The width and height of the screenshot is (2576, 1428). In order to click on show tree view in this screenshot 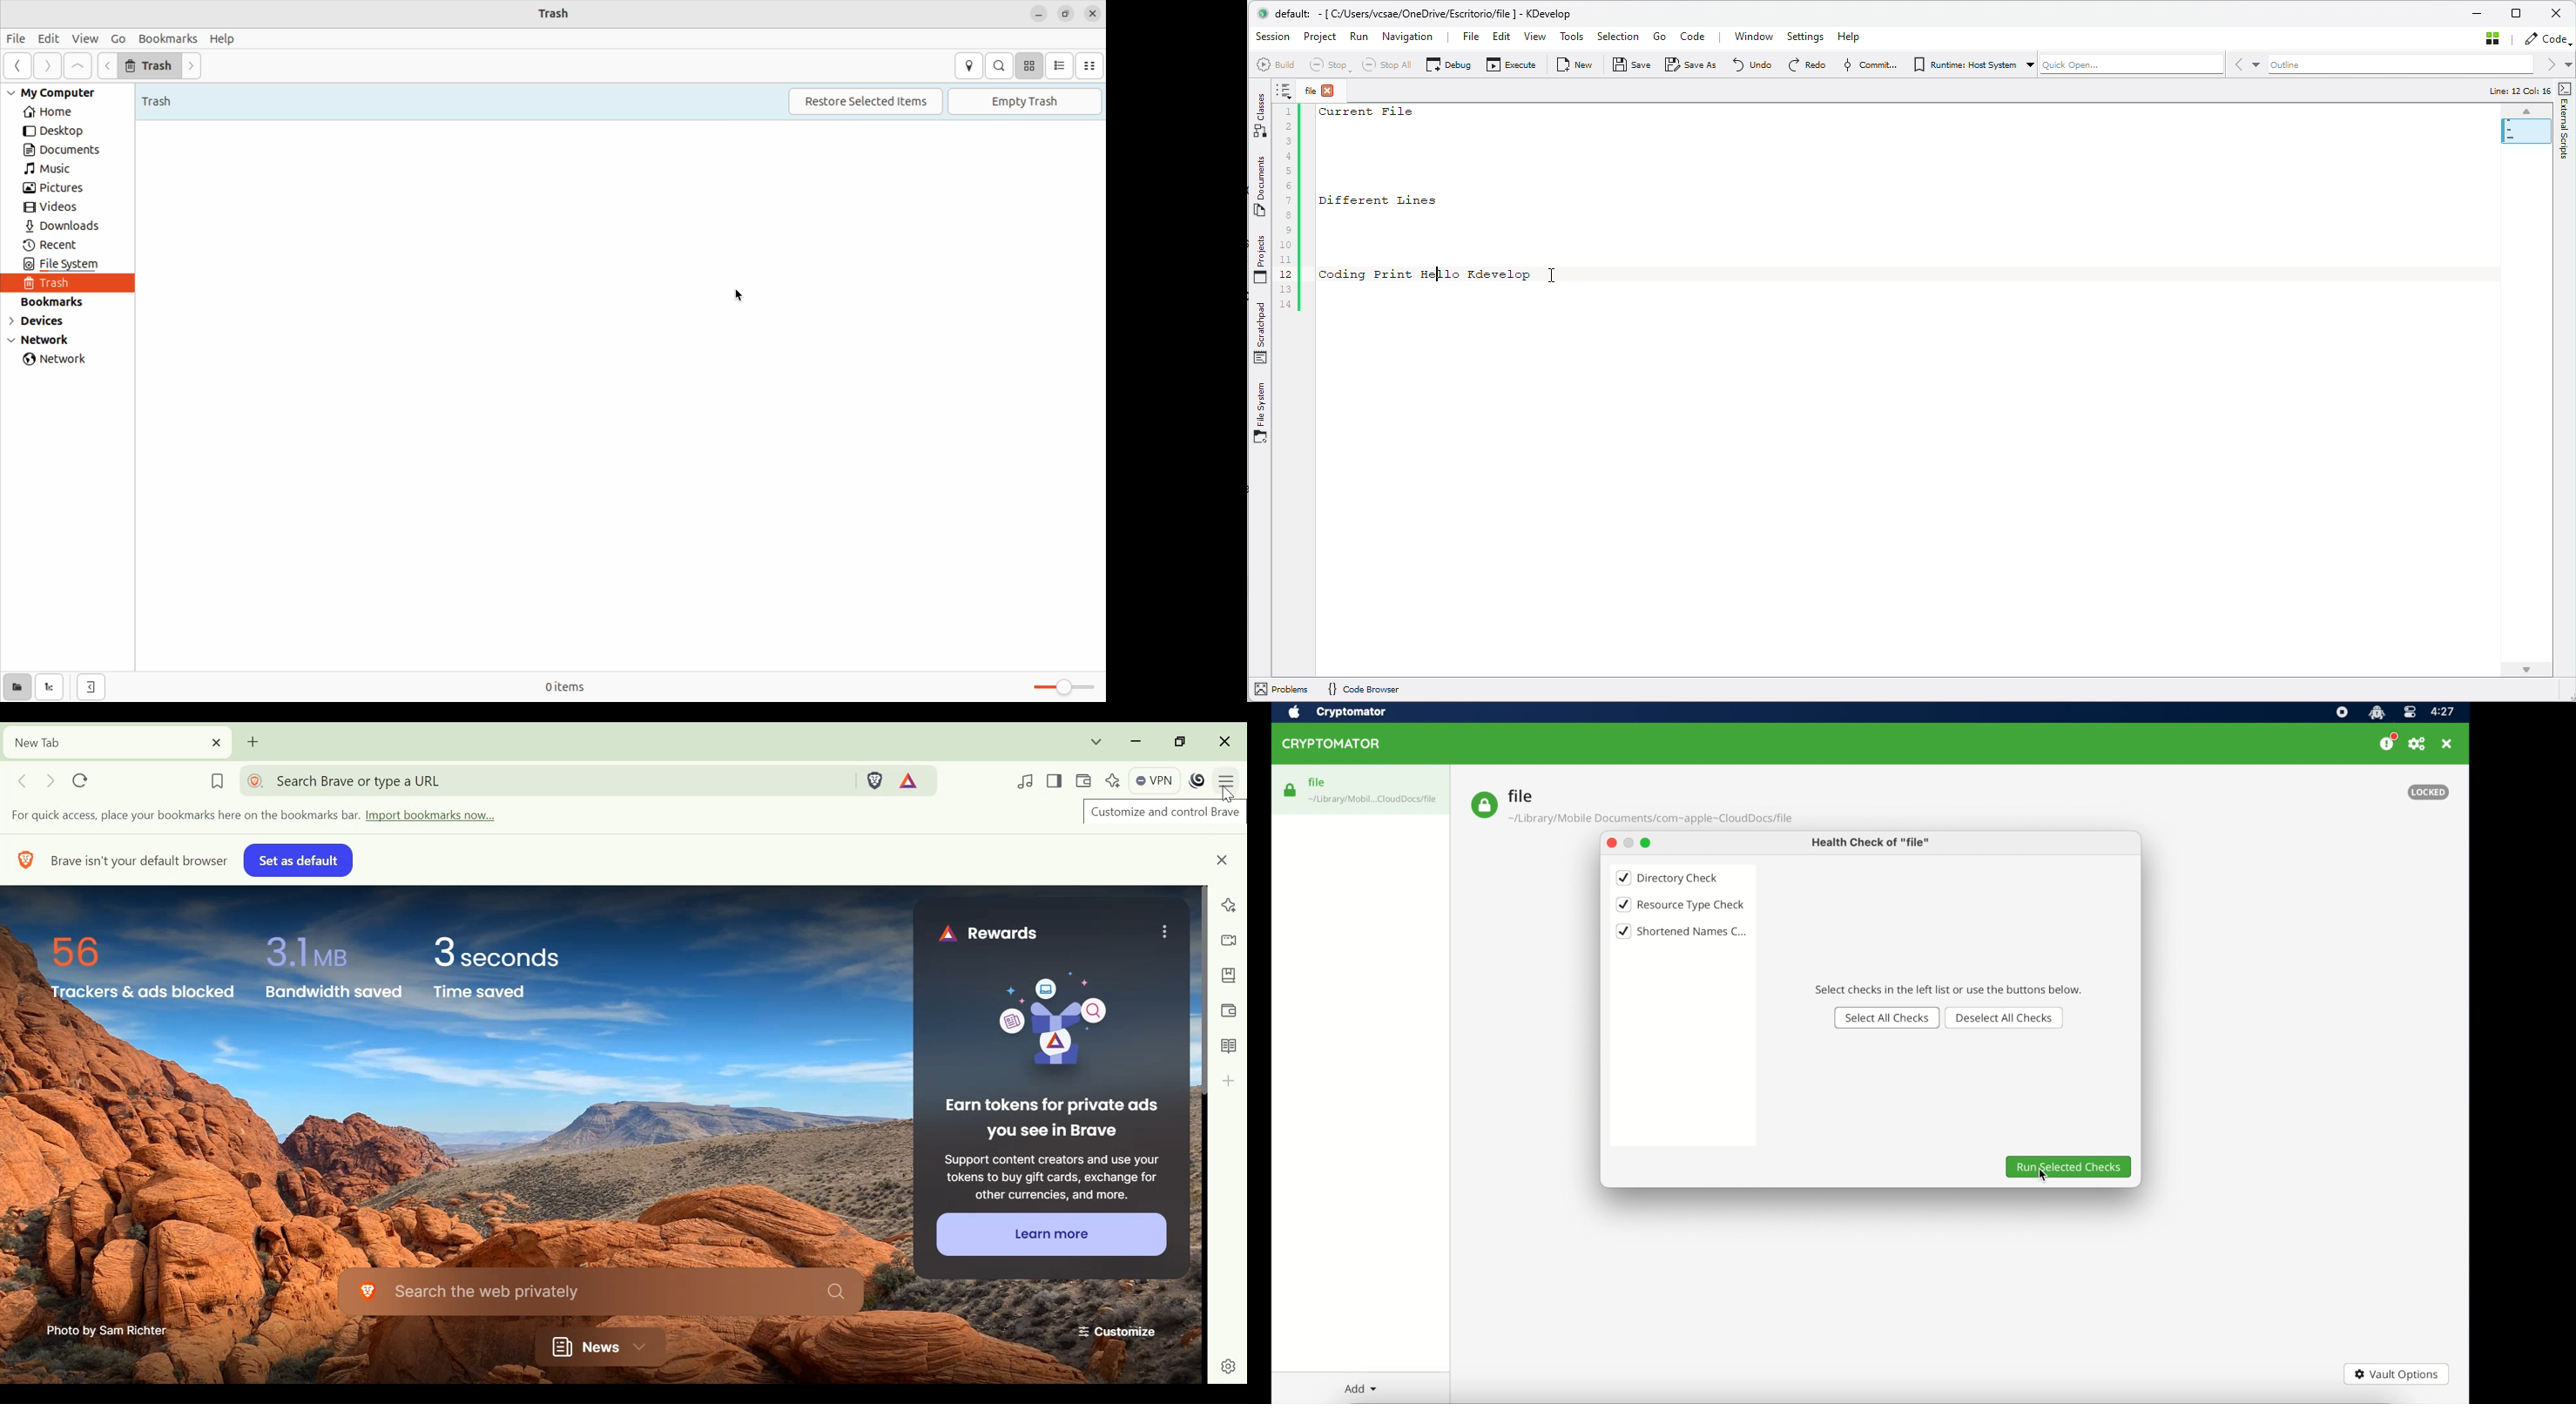, I will do `click(51, 688)`.